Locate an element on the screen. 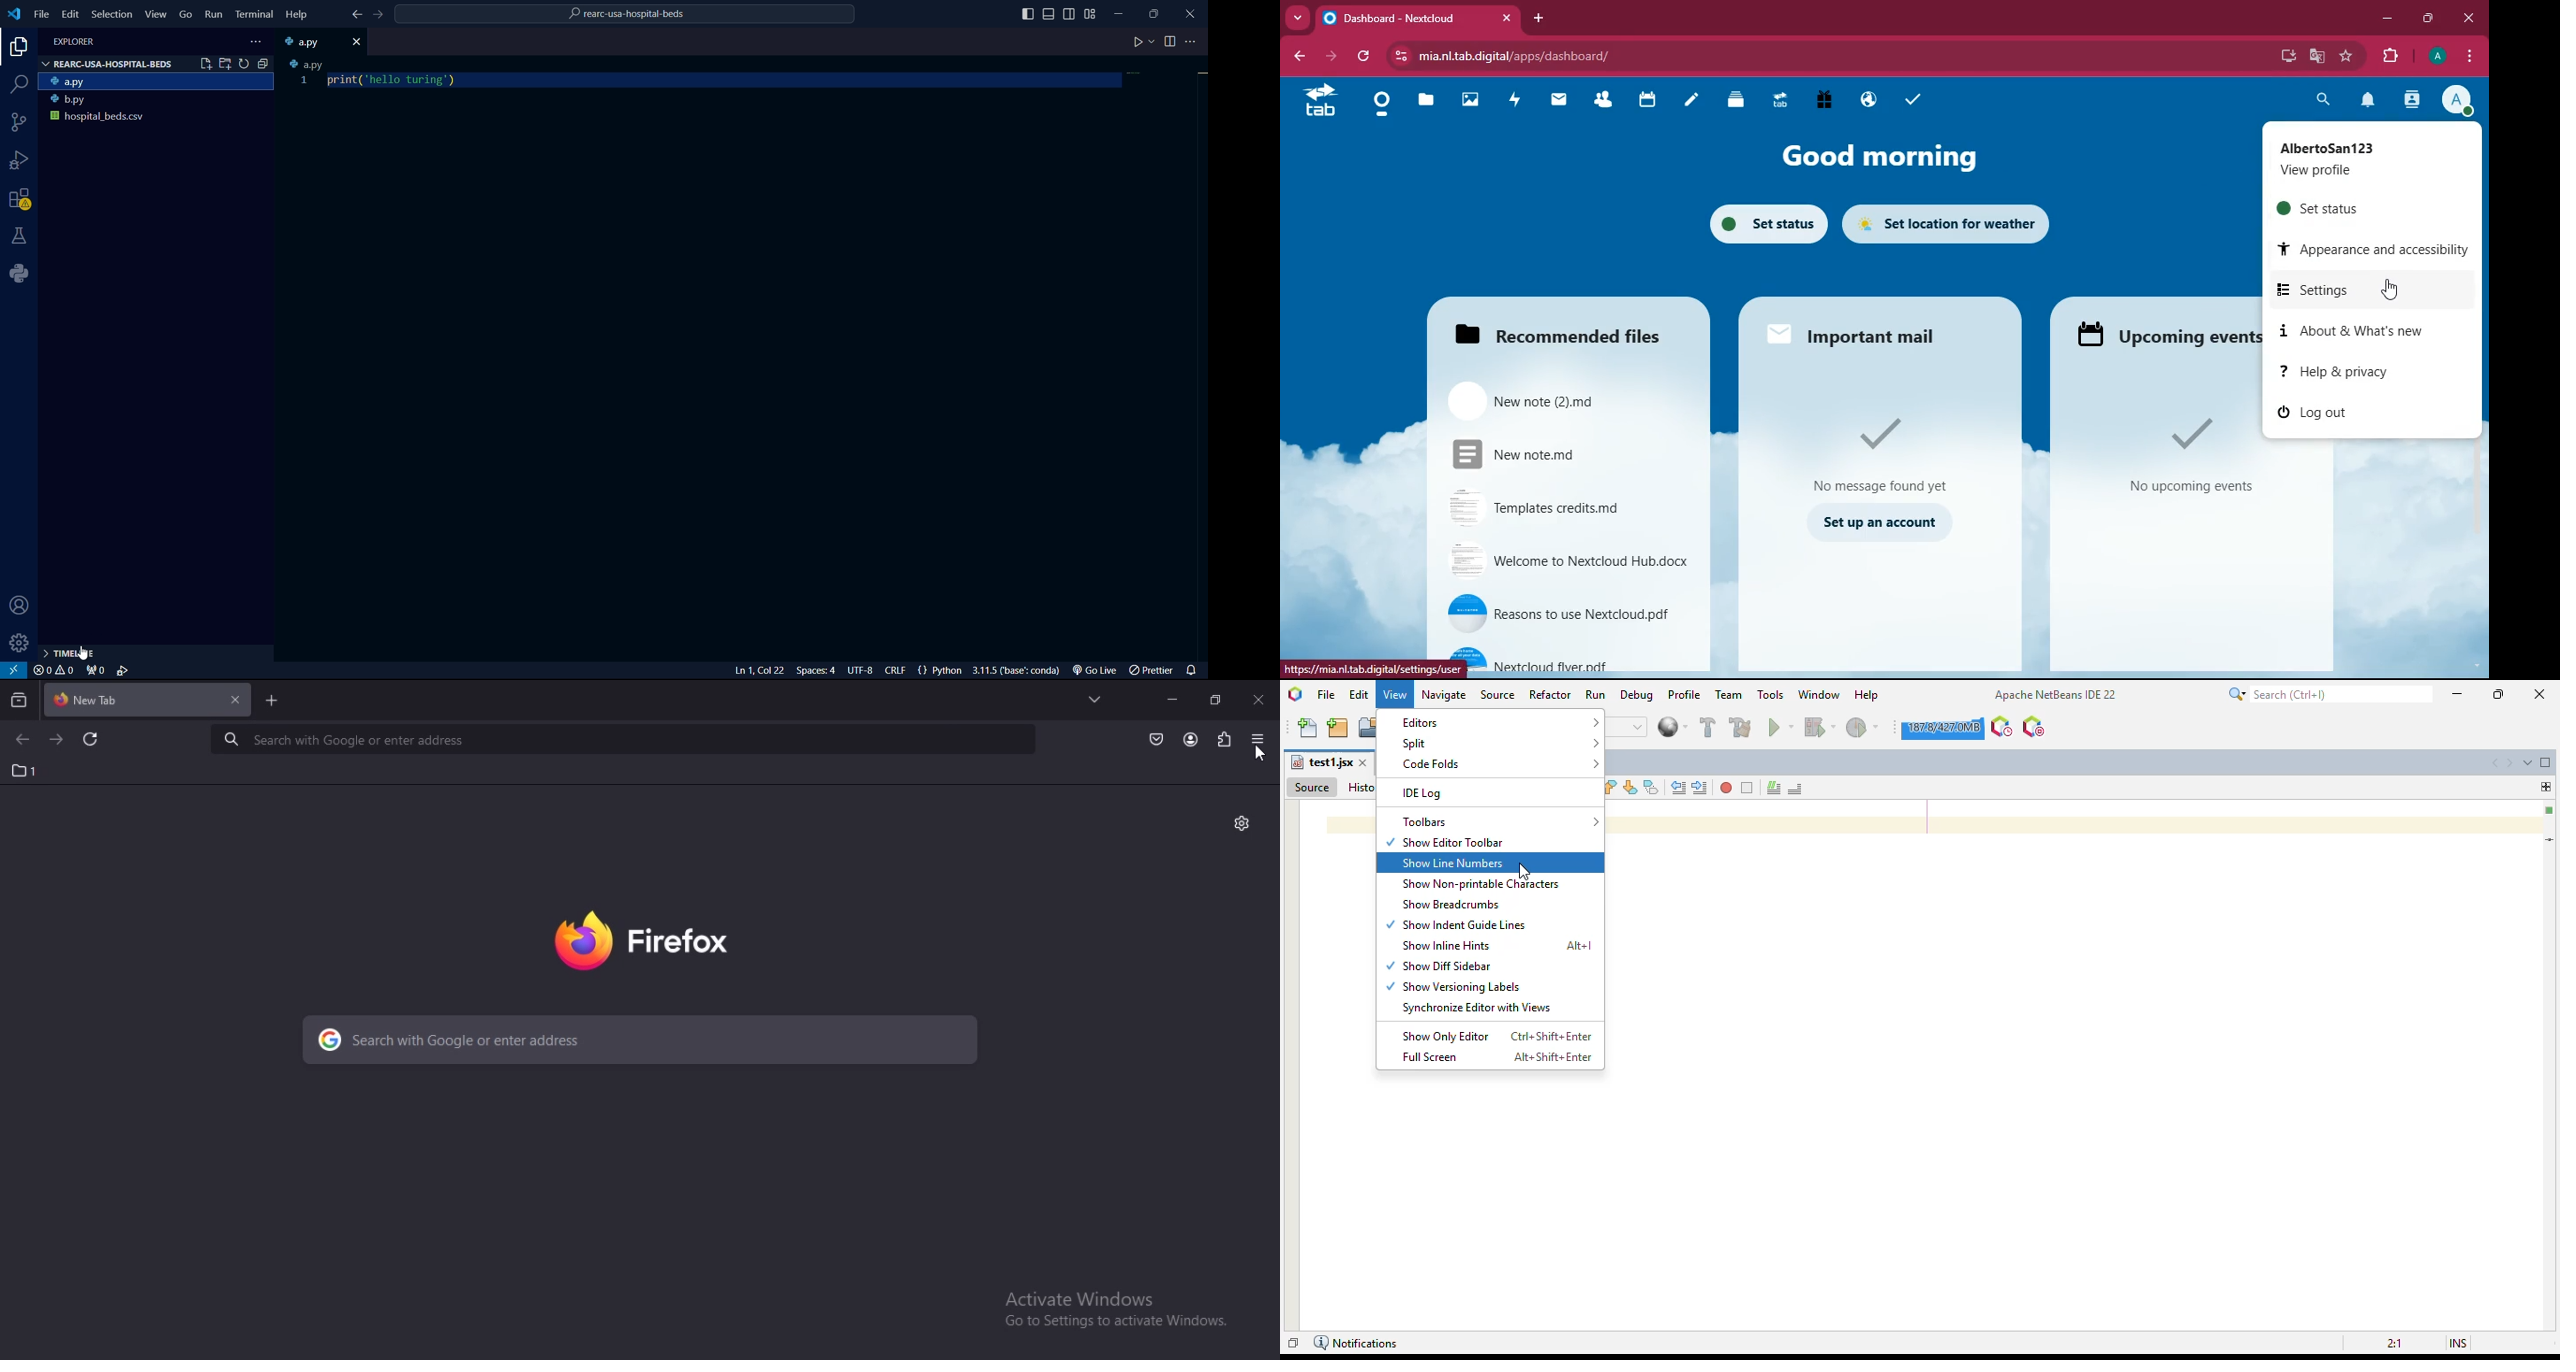  manage is located at coordinates (21, 643).